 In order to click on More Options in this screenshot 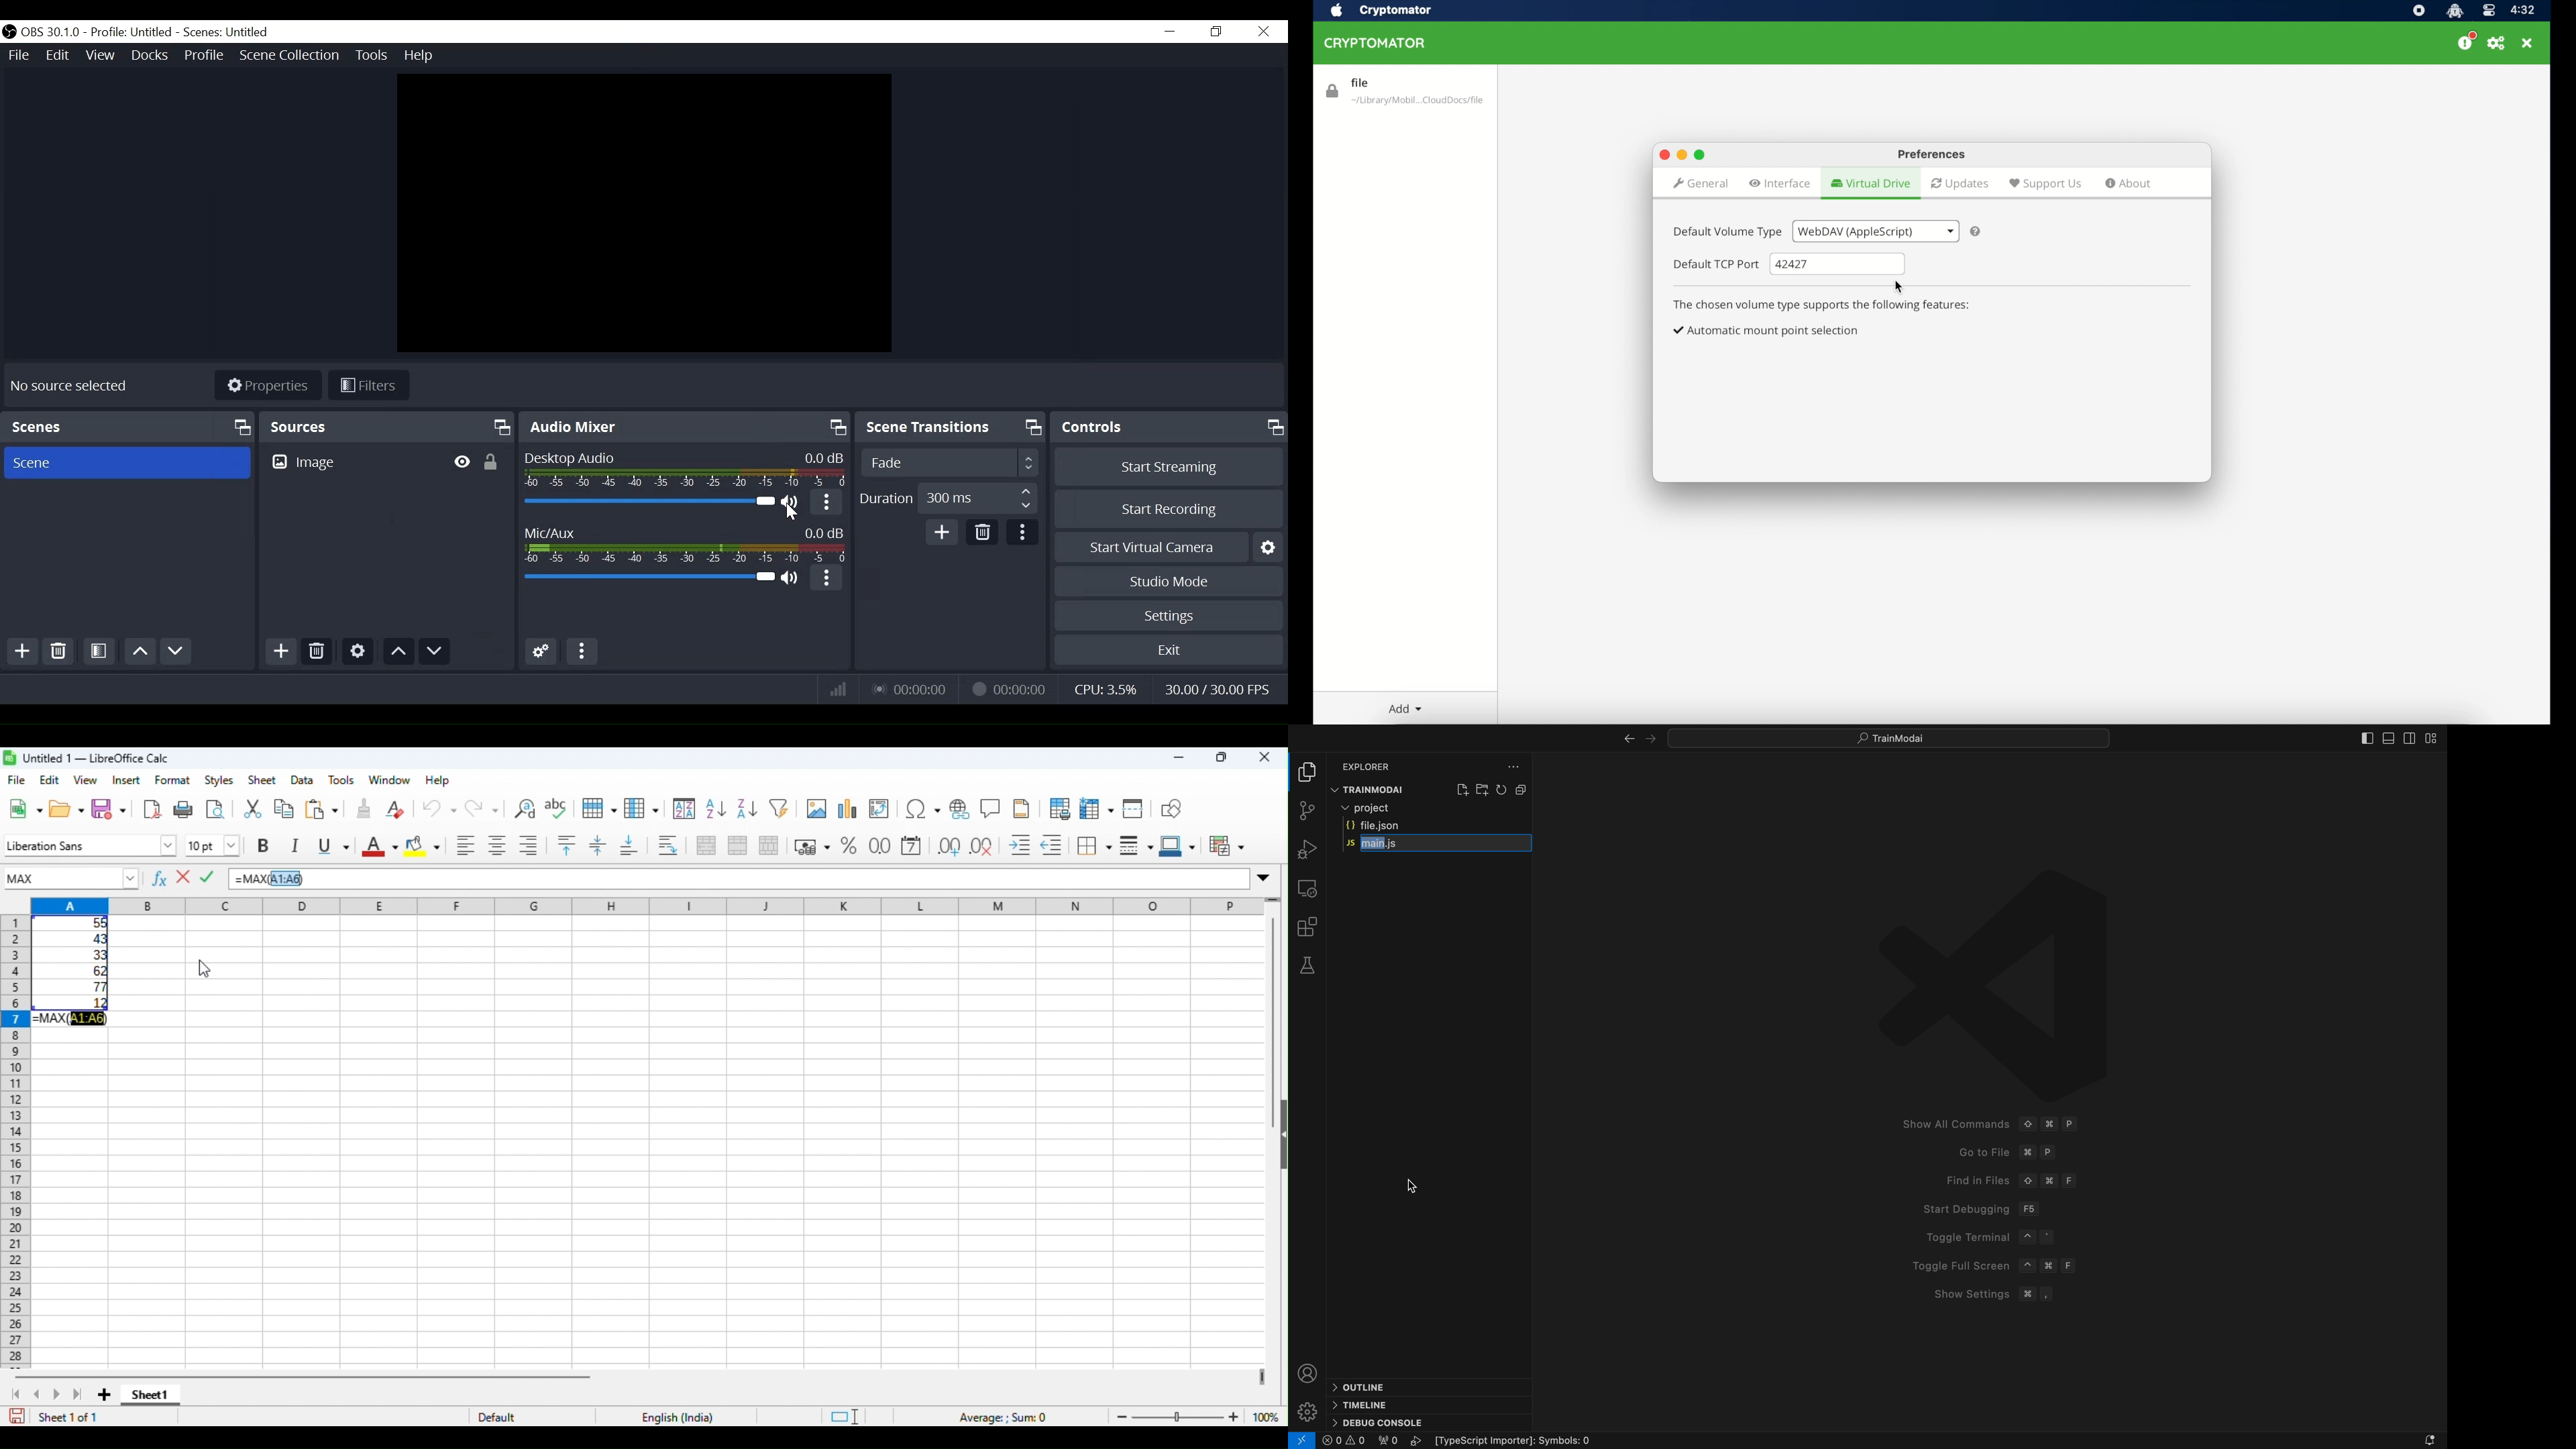, I will do `click(830, 505)`.